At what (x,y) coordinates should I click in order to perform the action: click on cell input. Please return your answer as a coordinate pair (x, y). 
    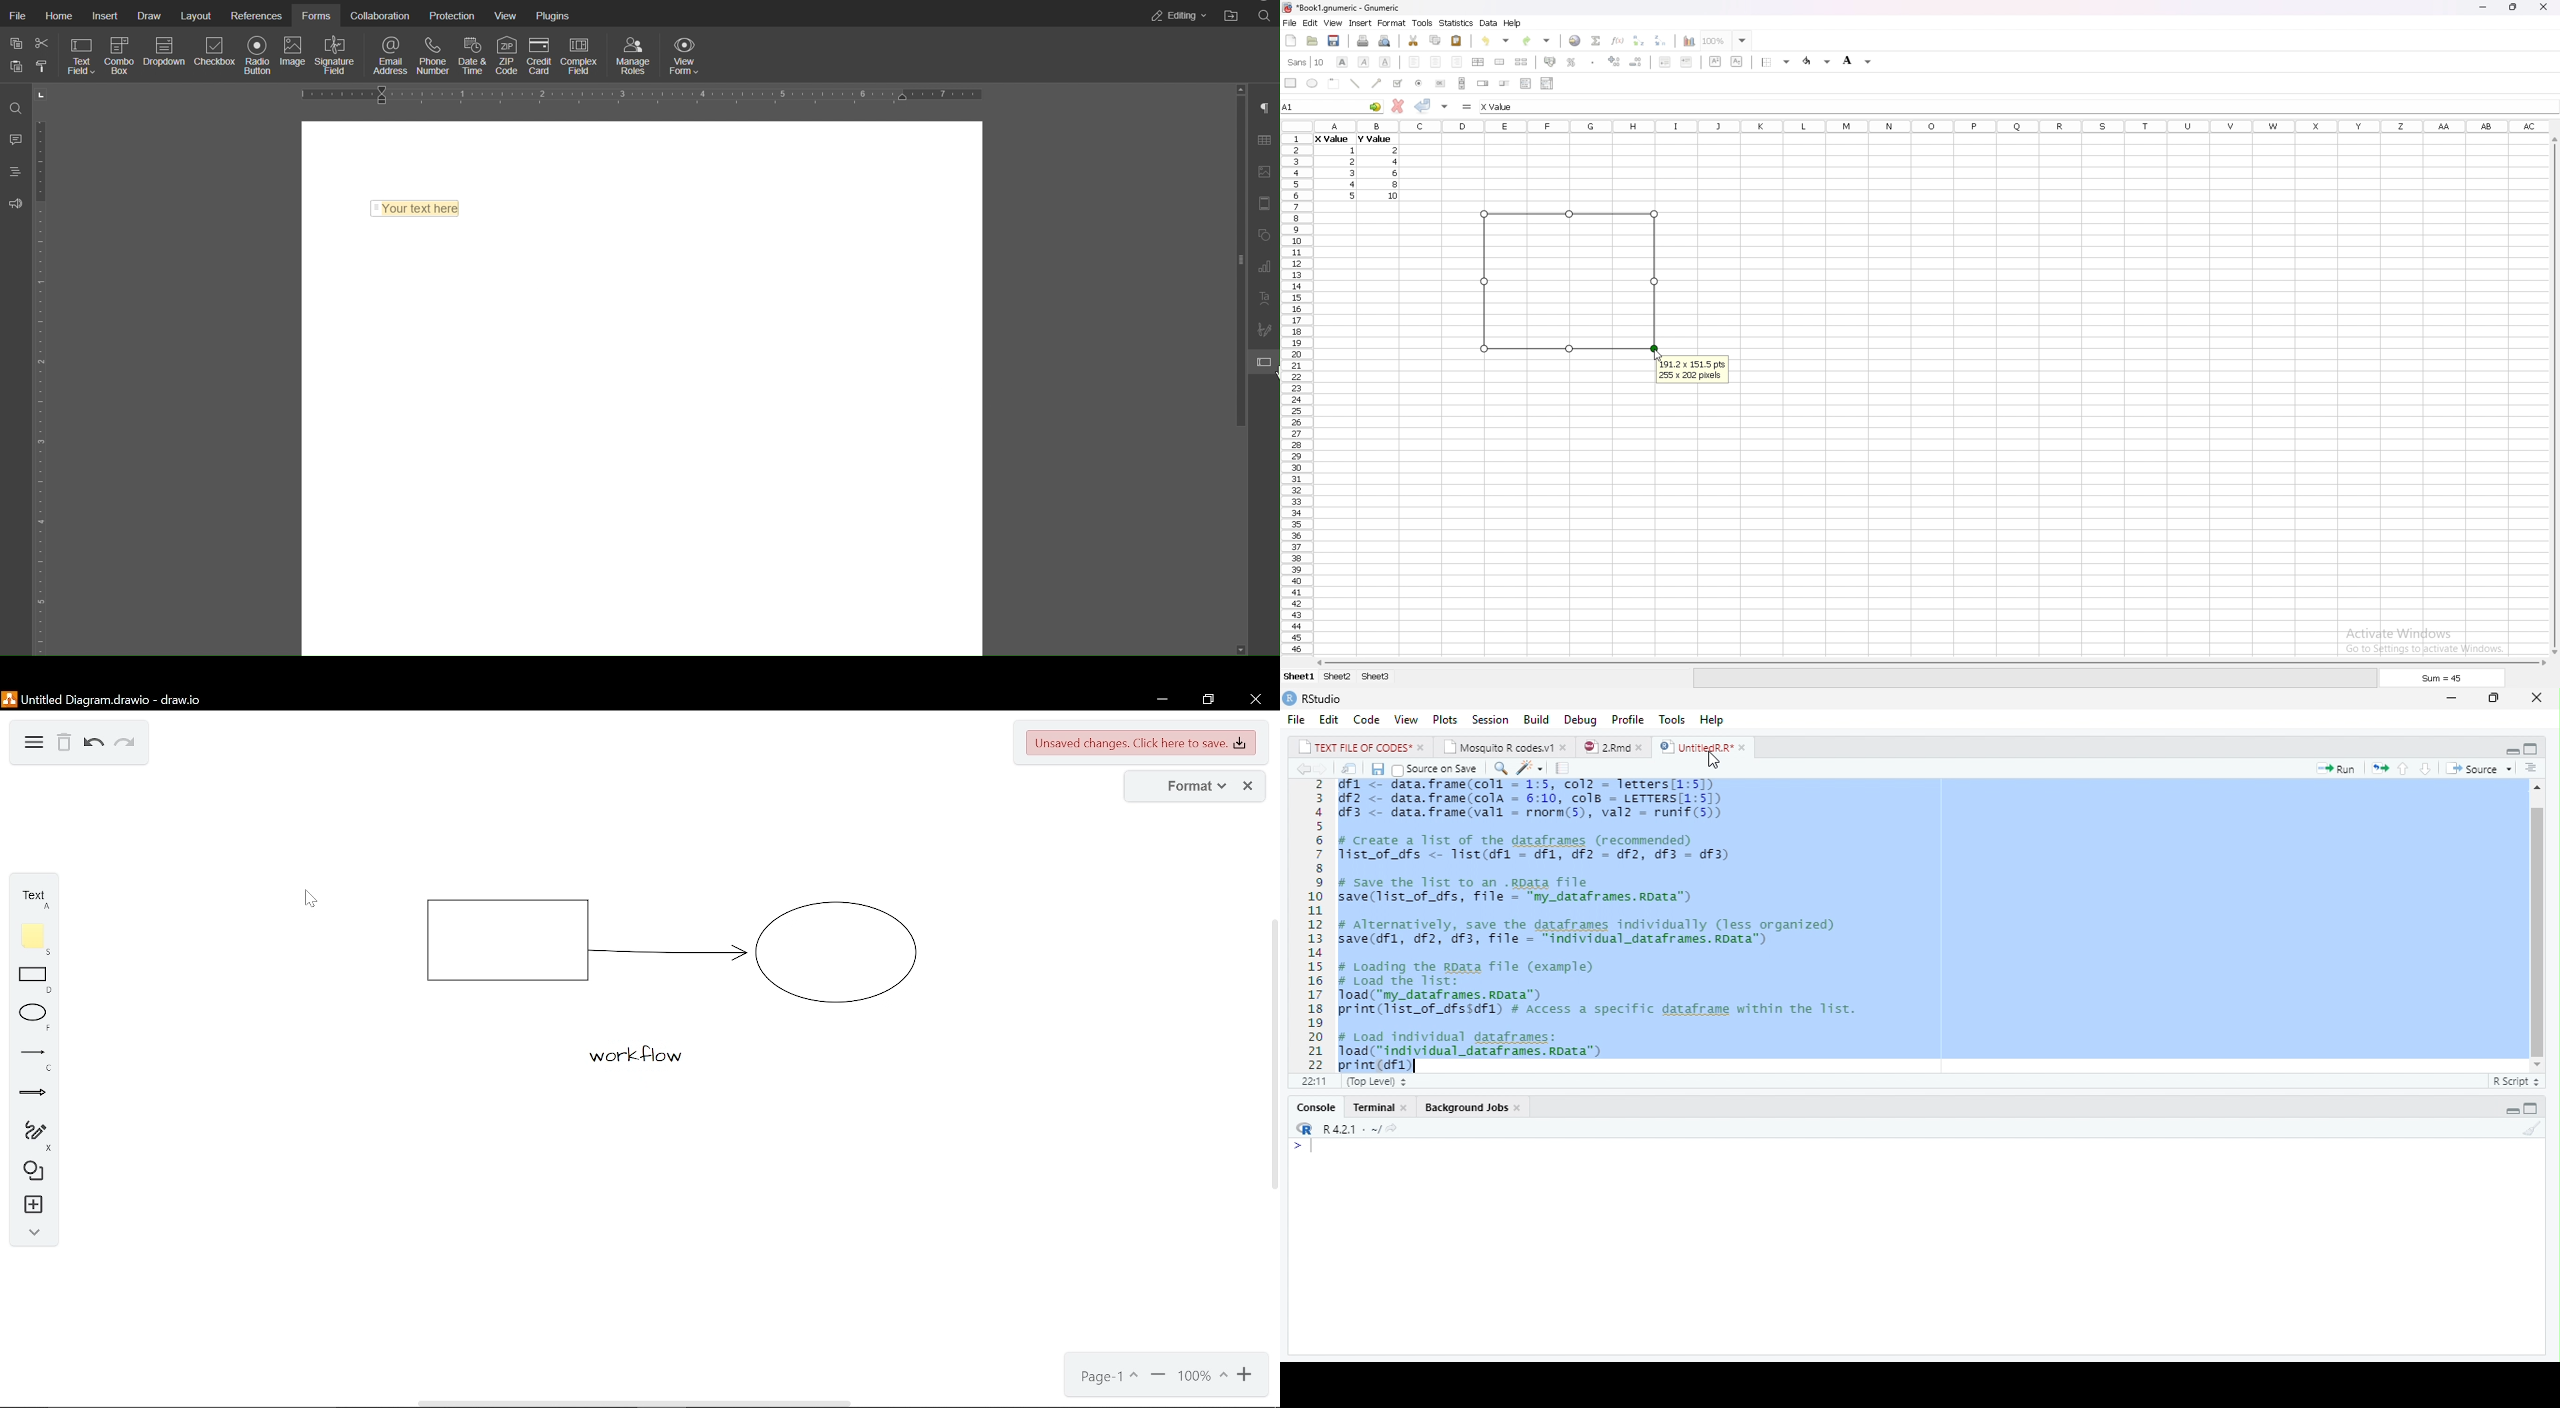
    Looking at the image, I should click on (1510, 107).